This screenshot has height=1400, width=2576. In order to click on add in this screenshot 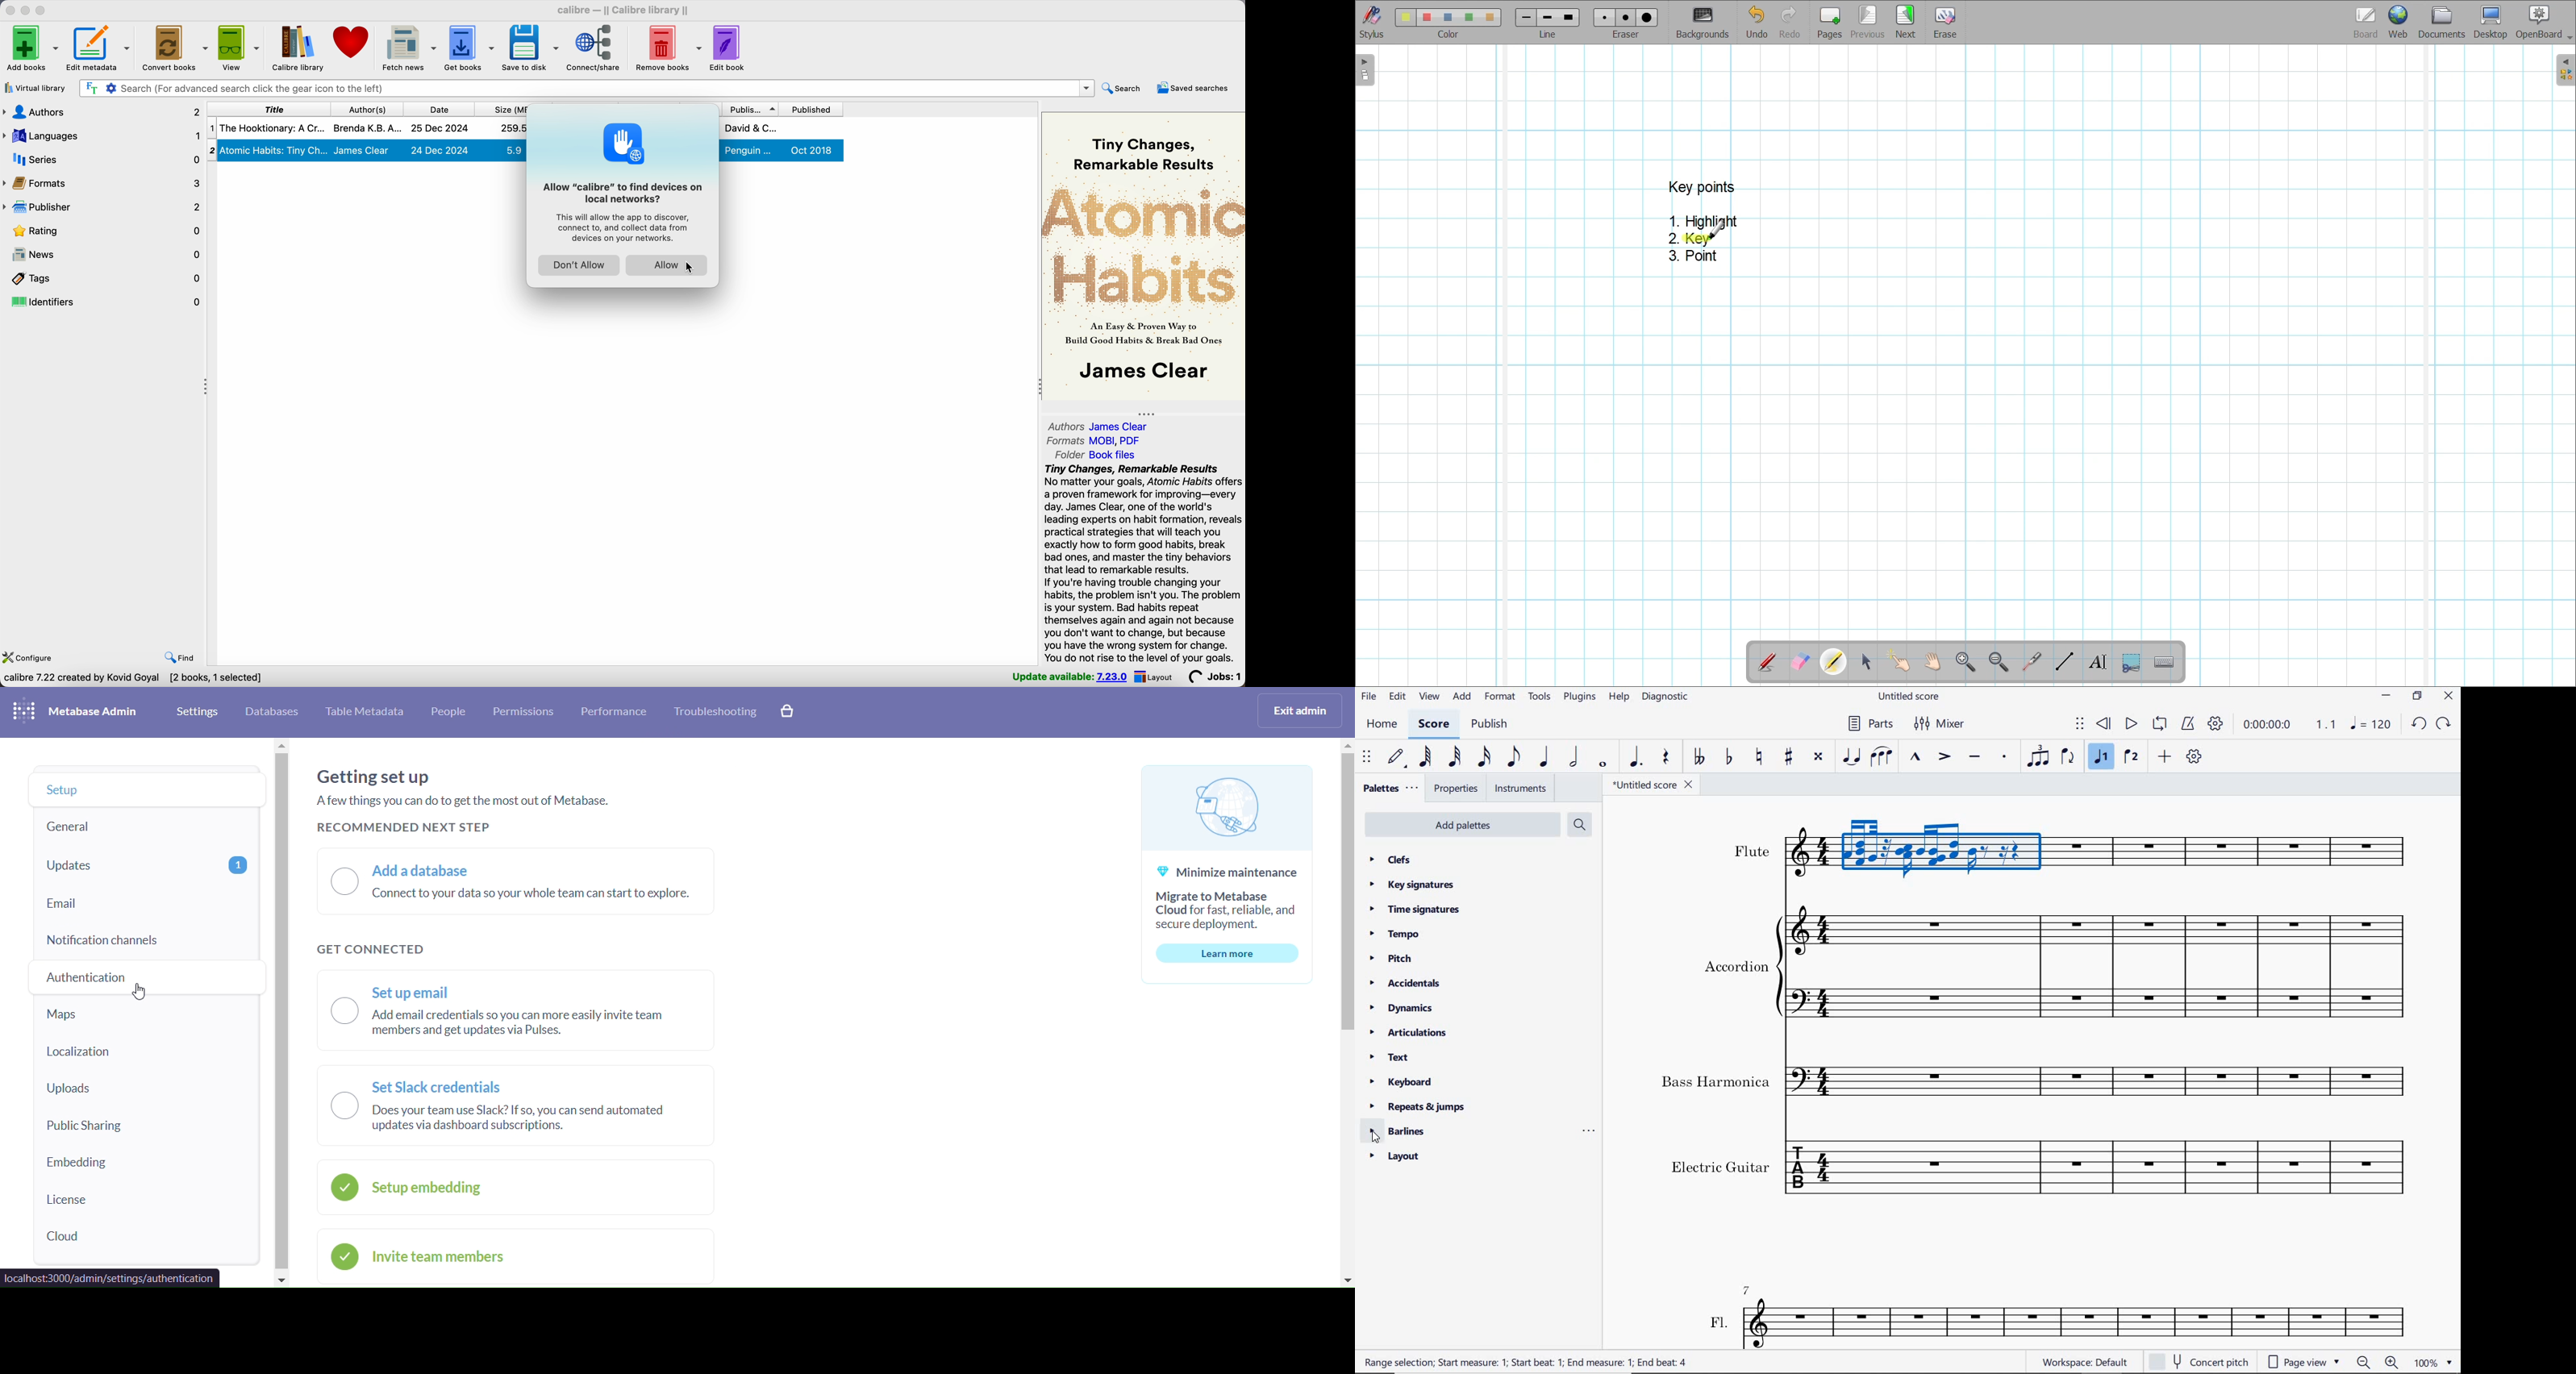, I will do `click(1463, 696)`.